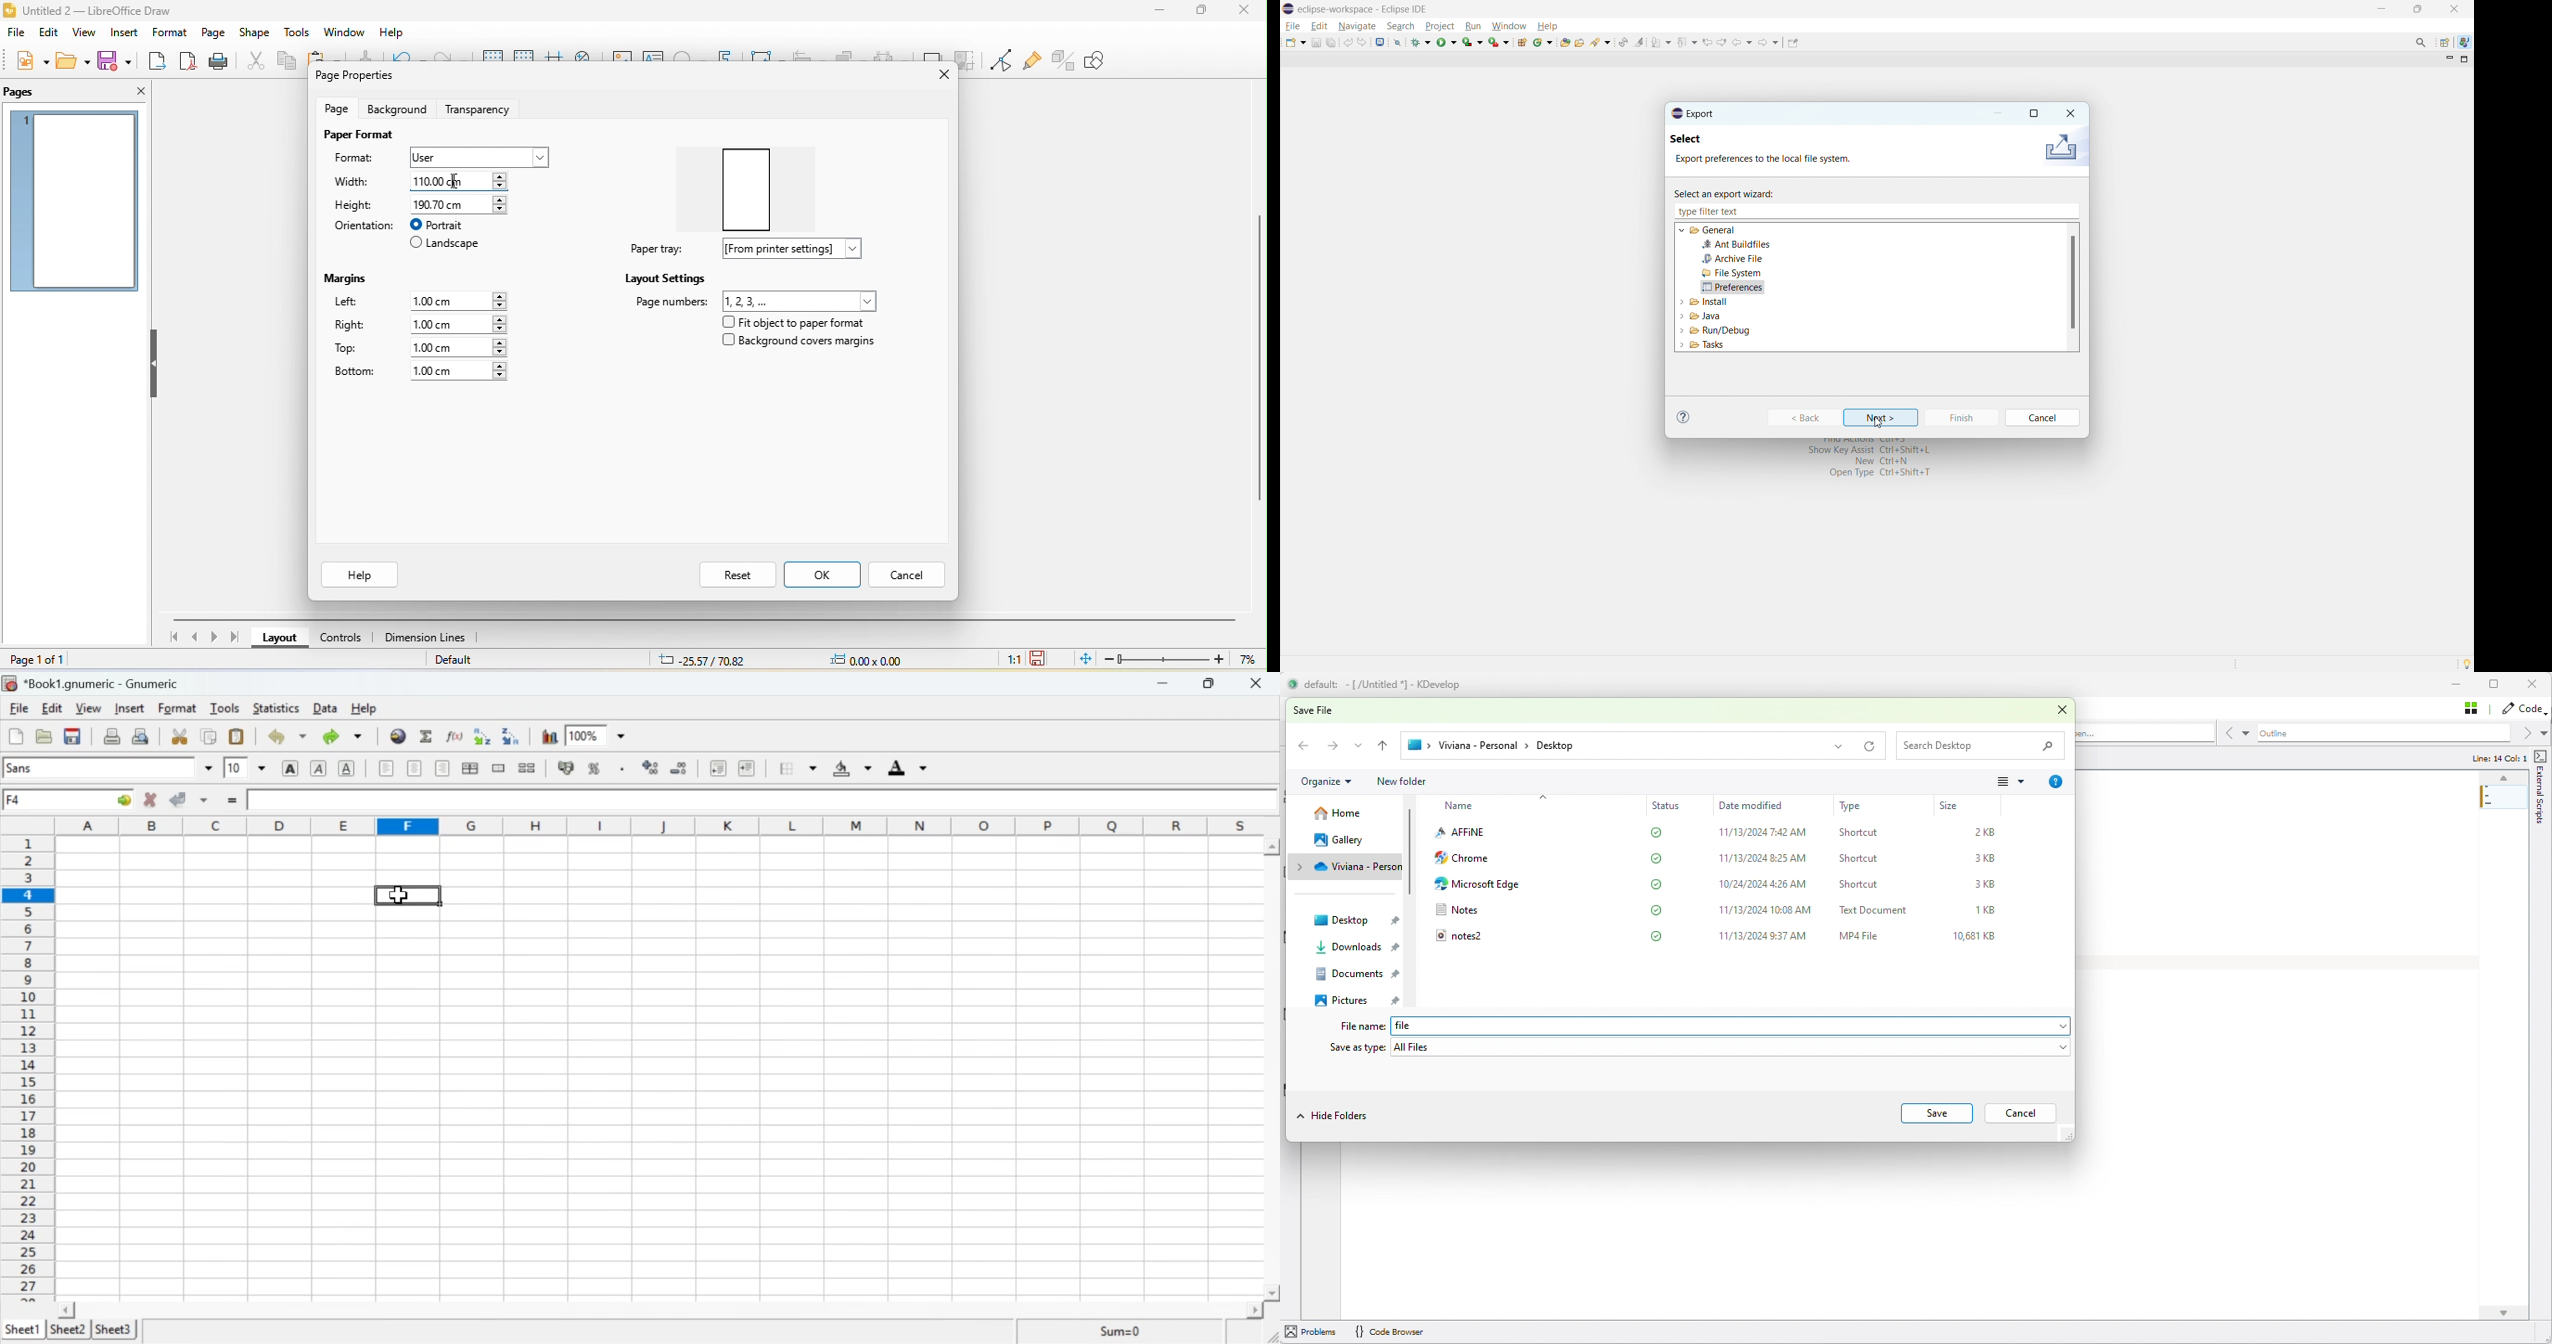  Describe the element at coordinates (459, 371) in the screenshot. I see `1.00 cm` at that location.